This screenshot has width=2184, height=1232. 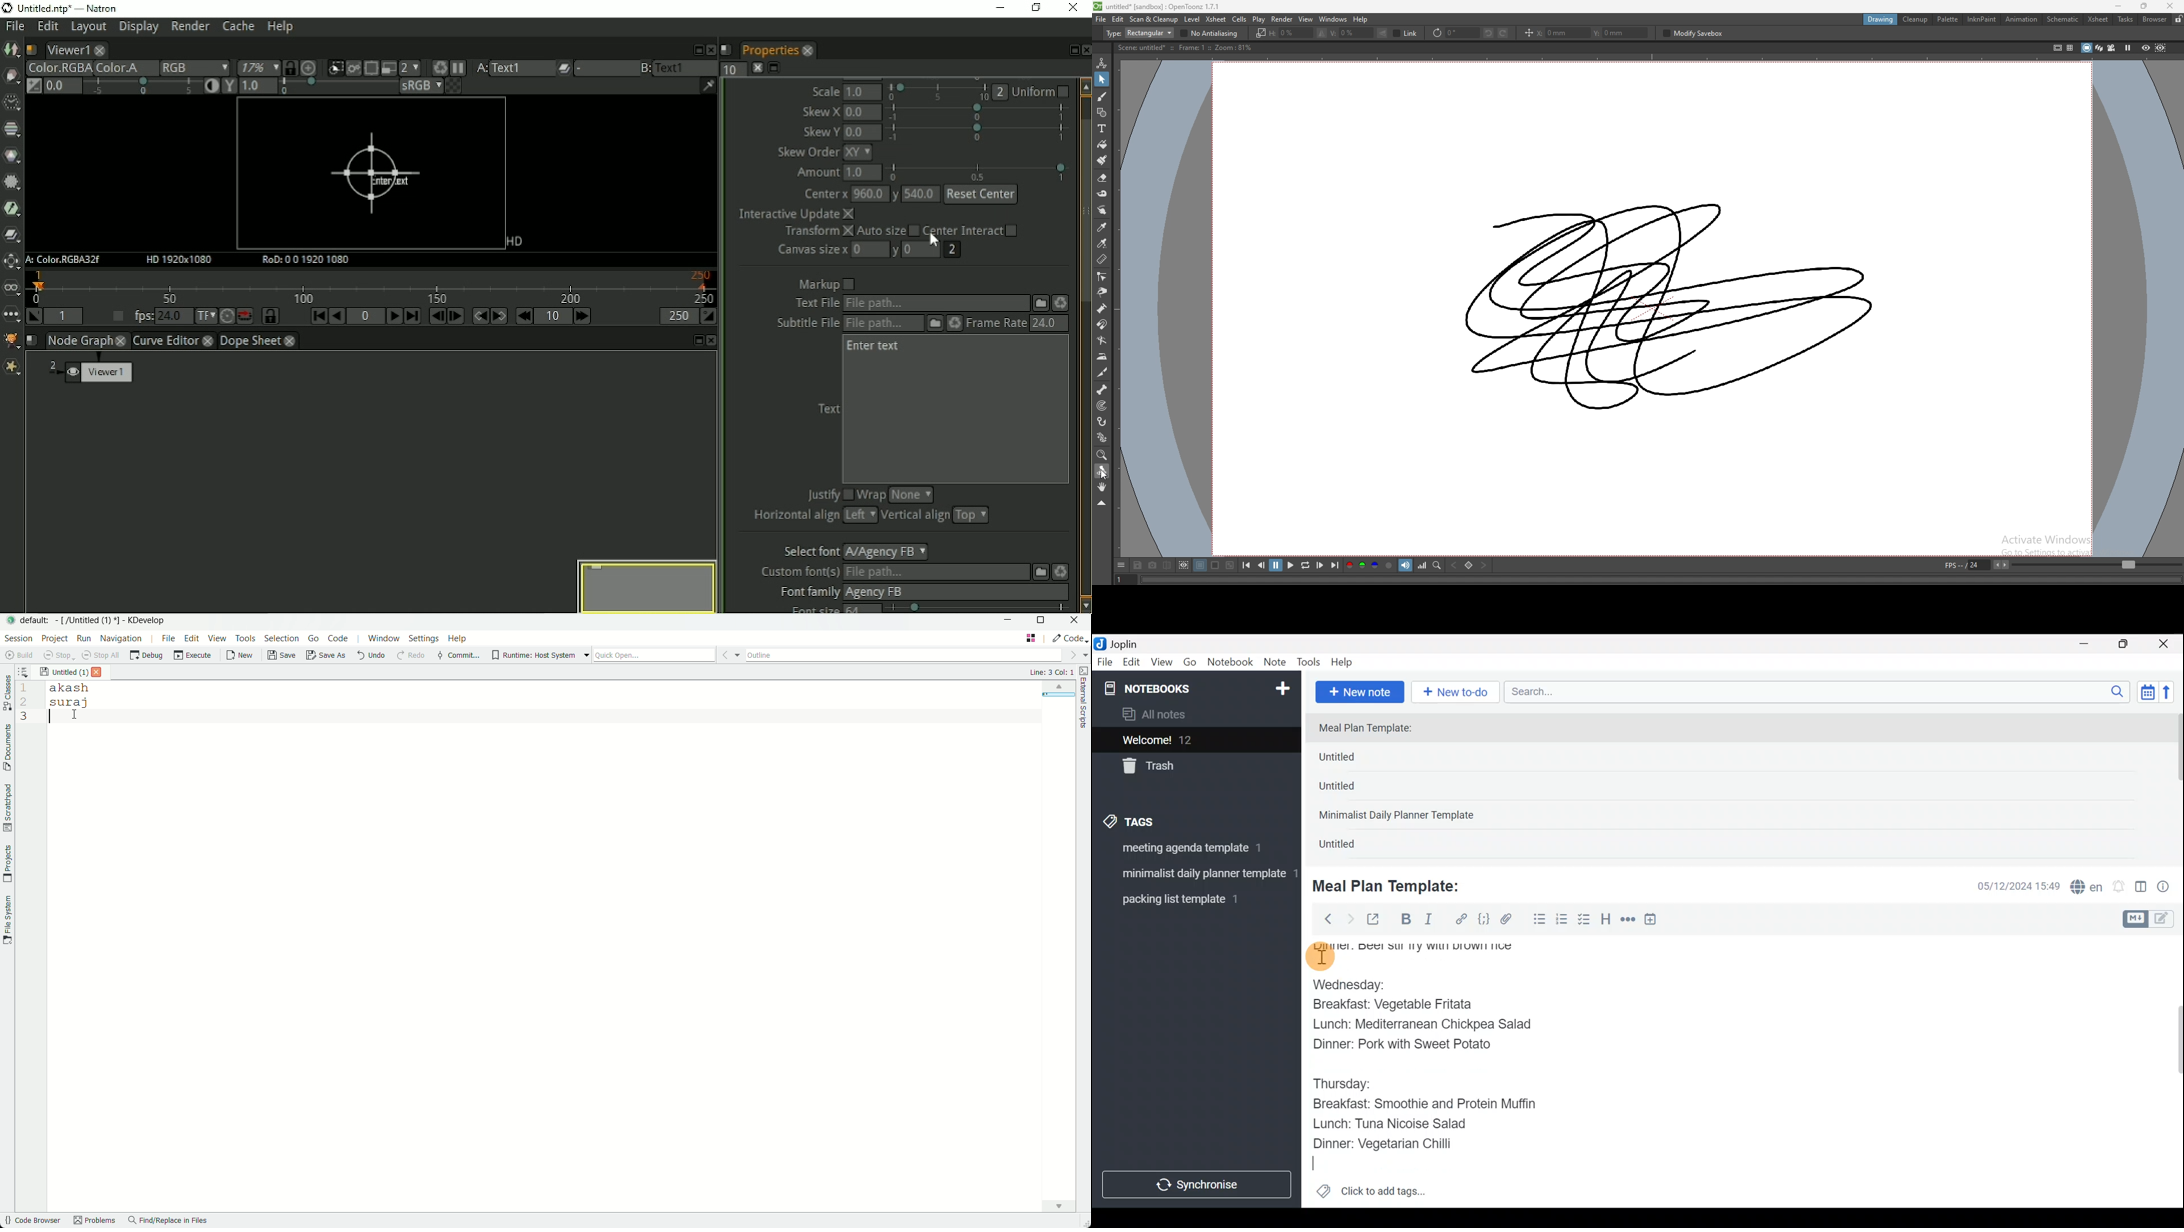 What do you see at coordinates (284, 640) in the screenshot?
I see `selection menu` at bounding box center [284, 640].